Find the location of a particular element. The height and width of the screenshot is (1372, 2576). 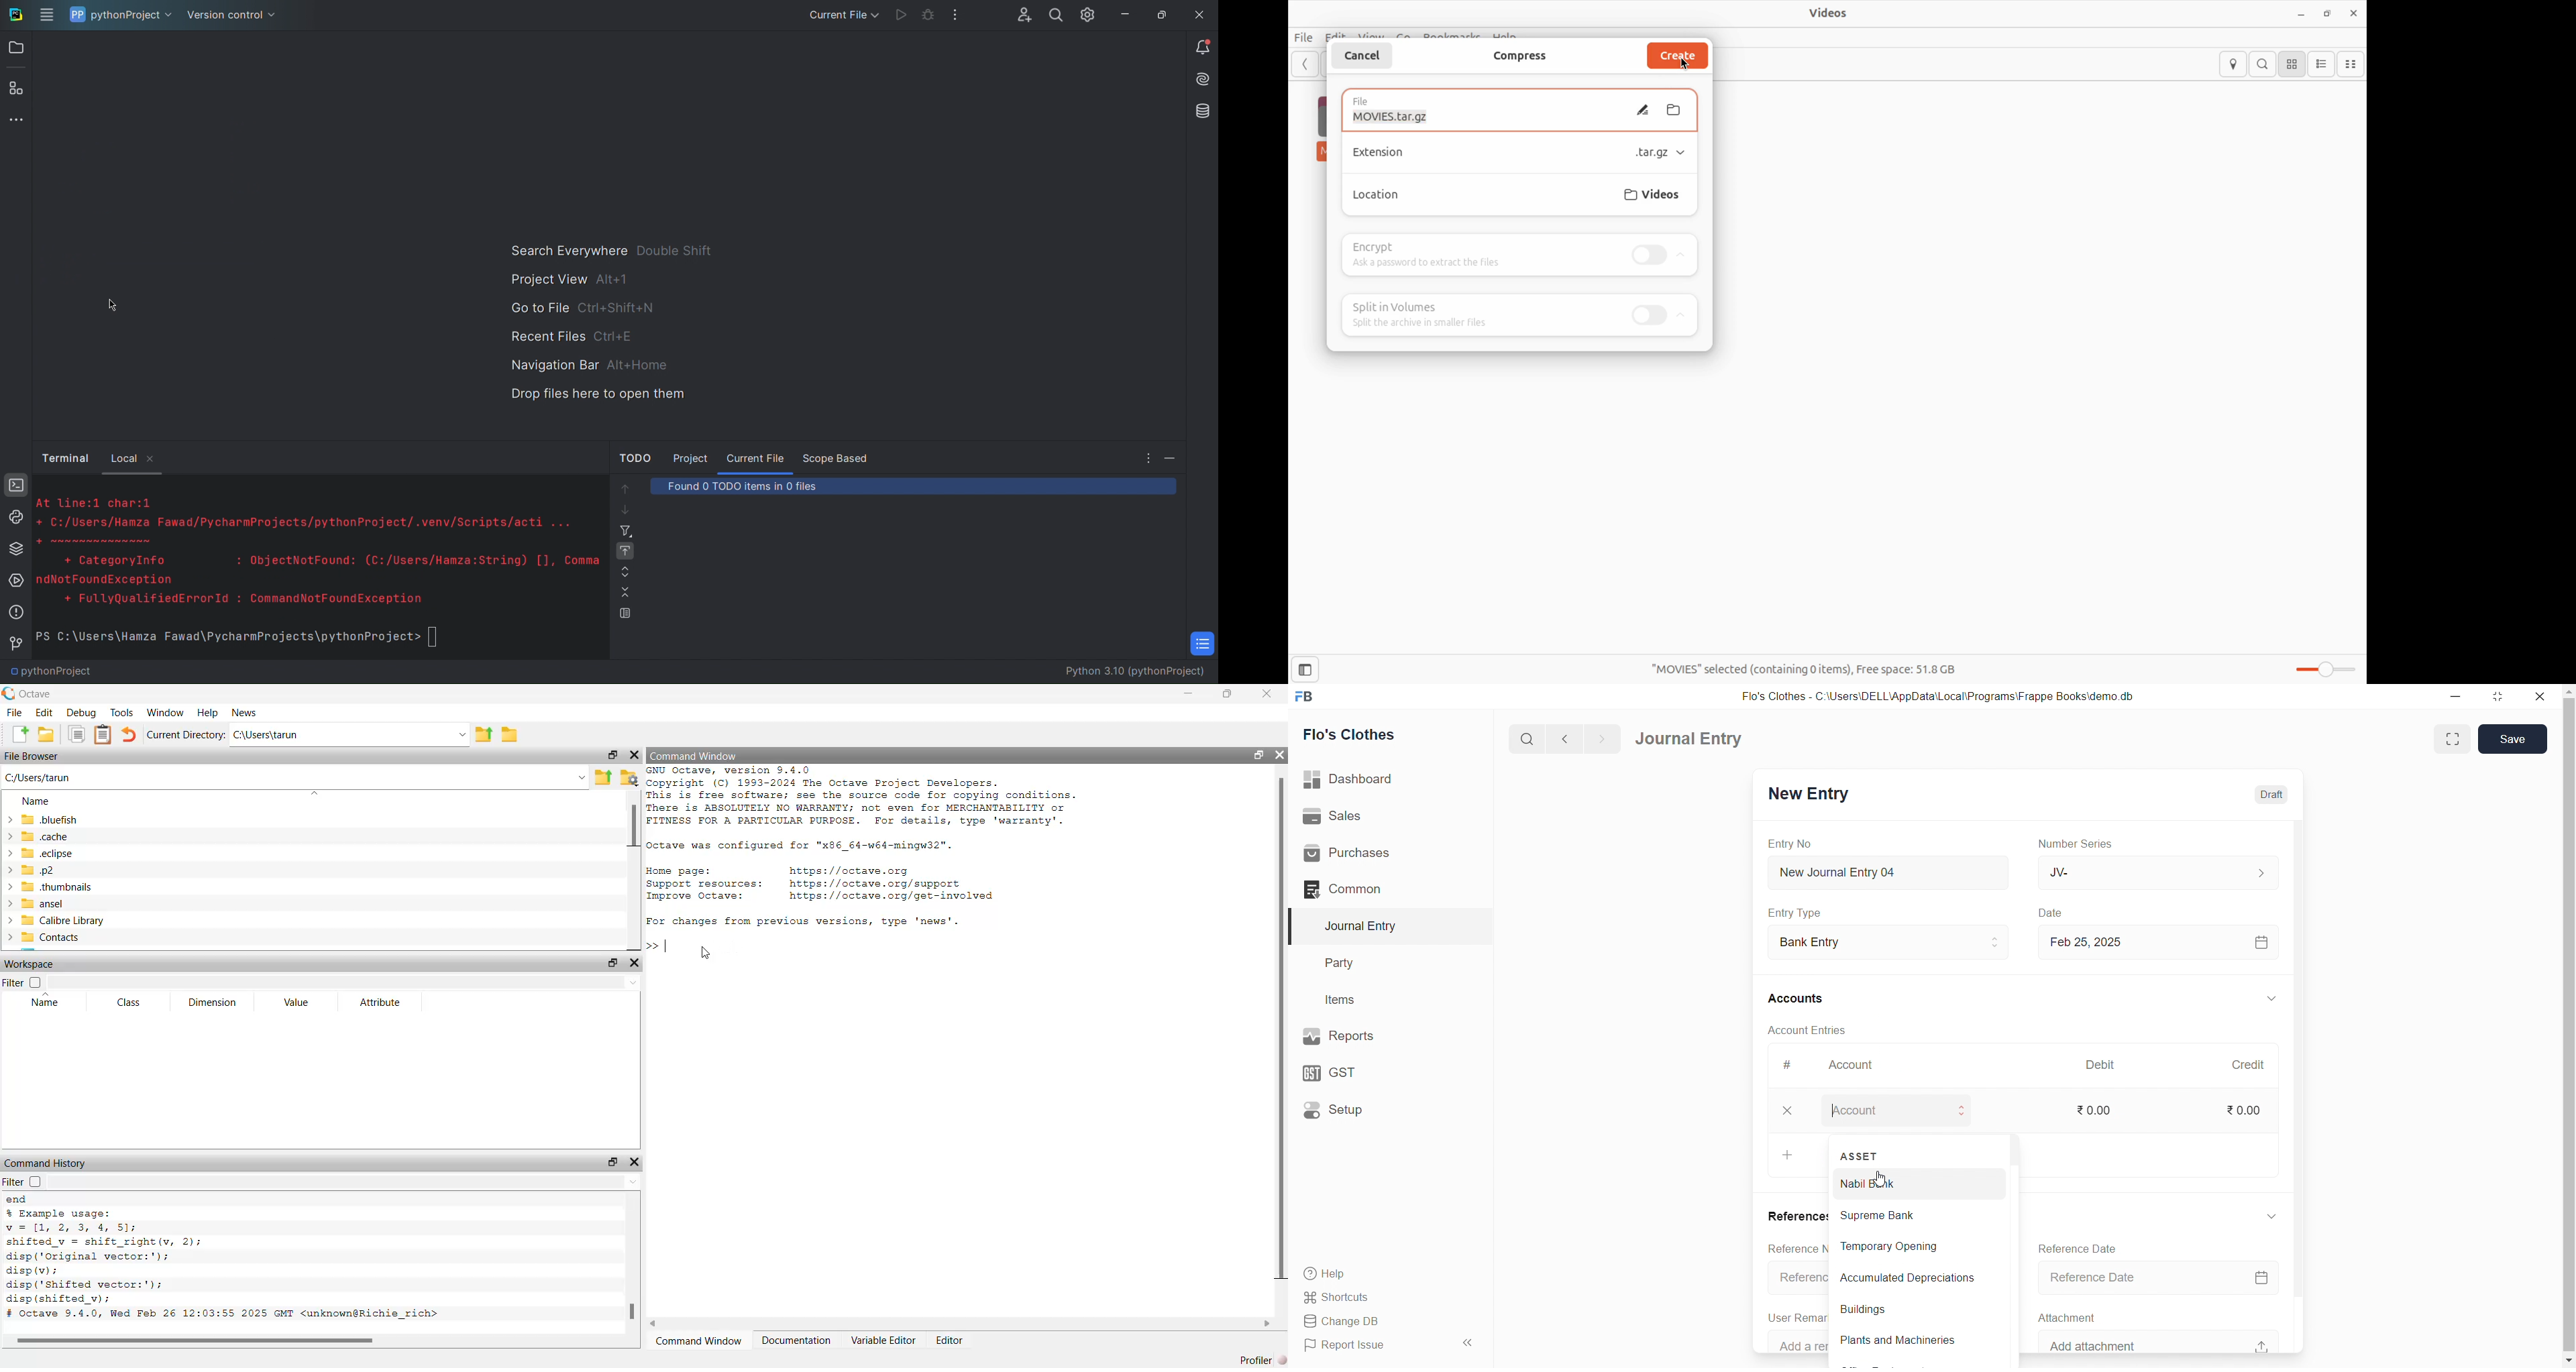

.eclipse is located at coordinates (88, 854).